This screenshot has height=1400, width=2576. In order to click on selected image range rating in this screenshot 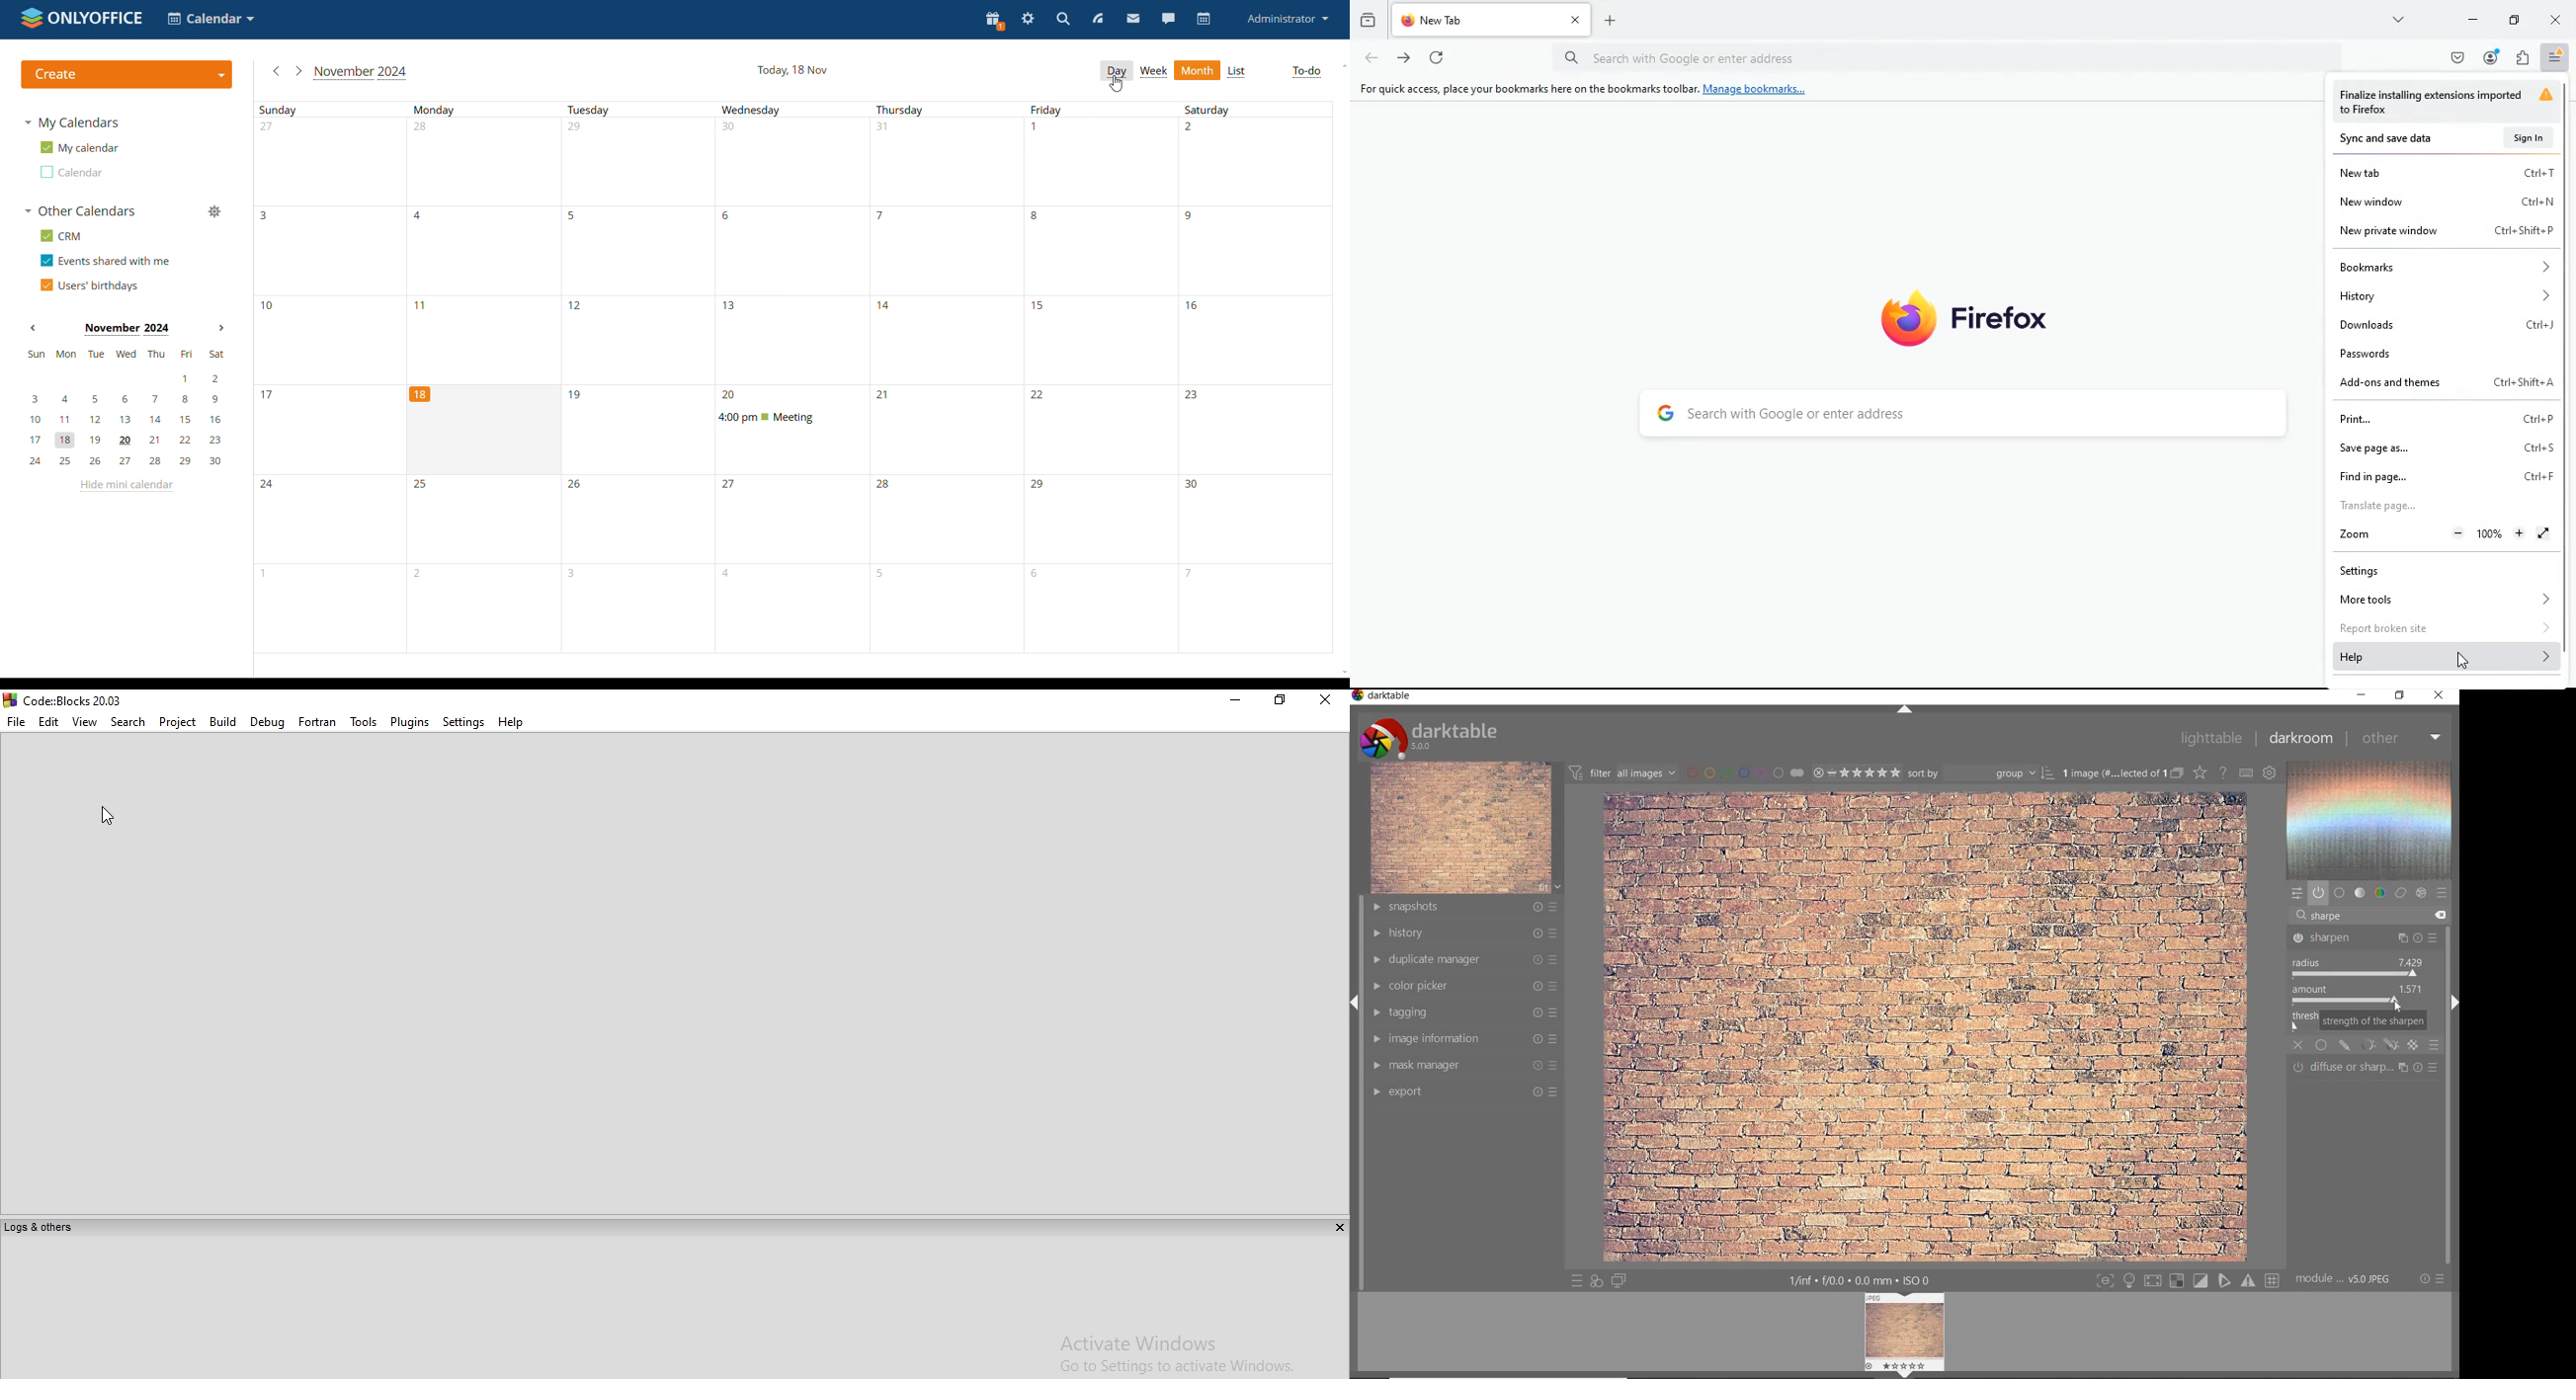, I will do `click(1856, 773)`.